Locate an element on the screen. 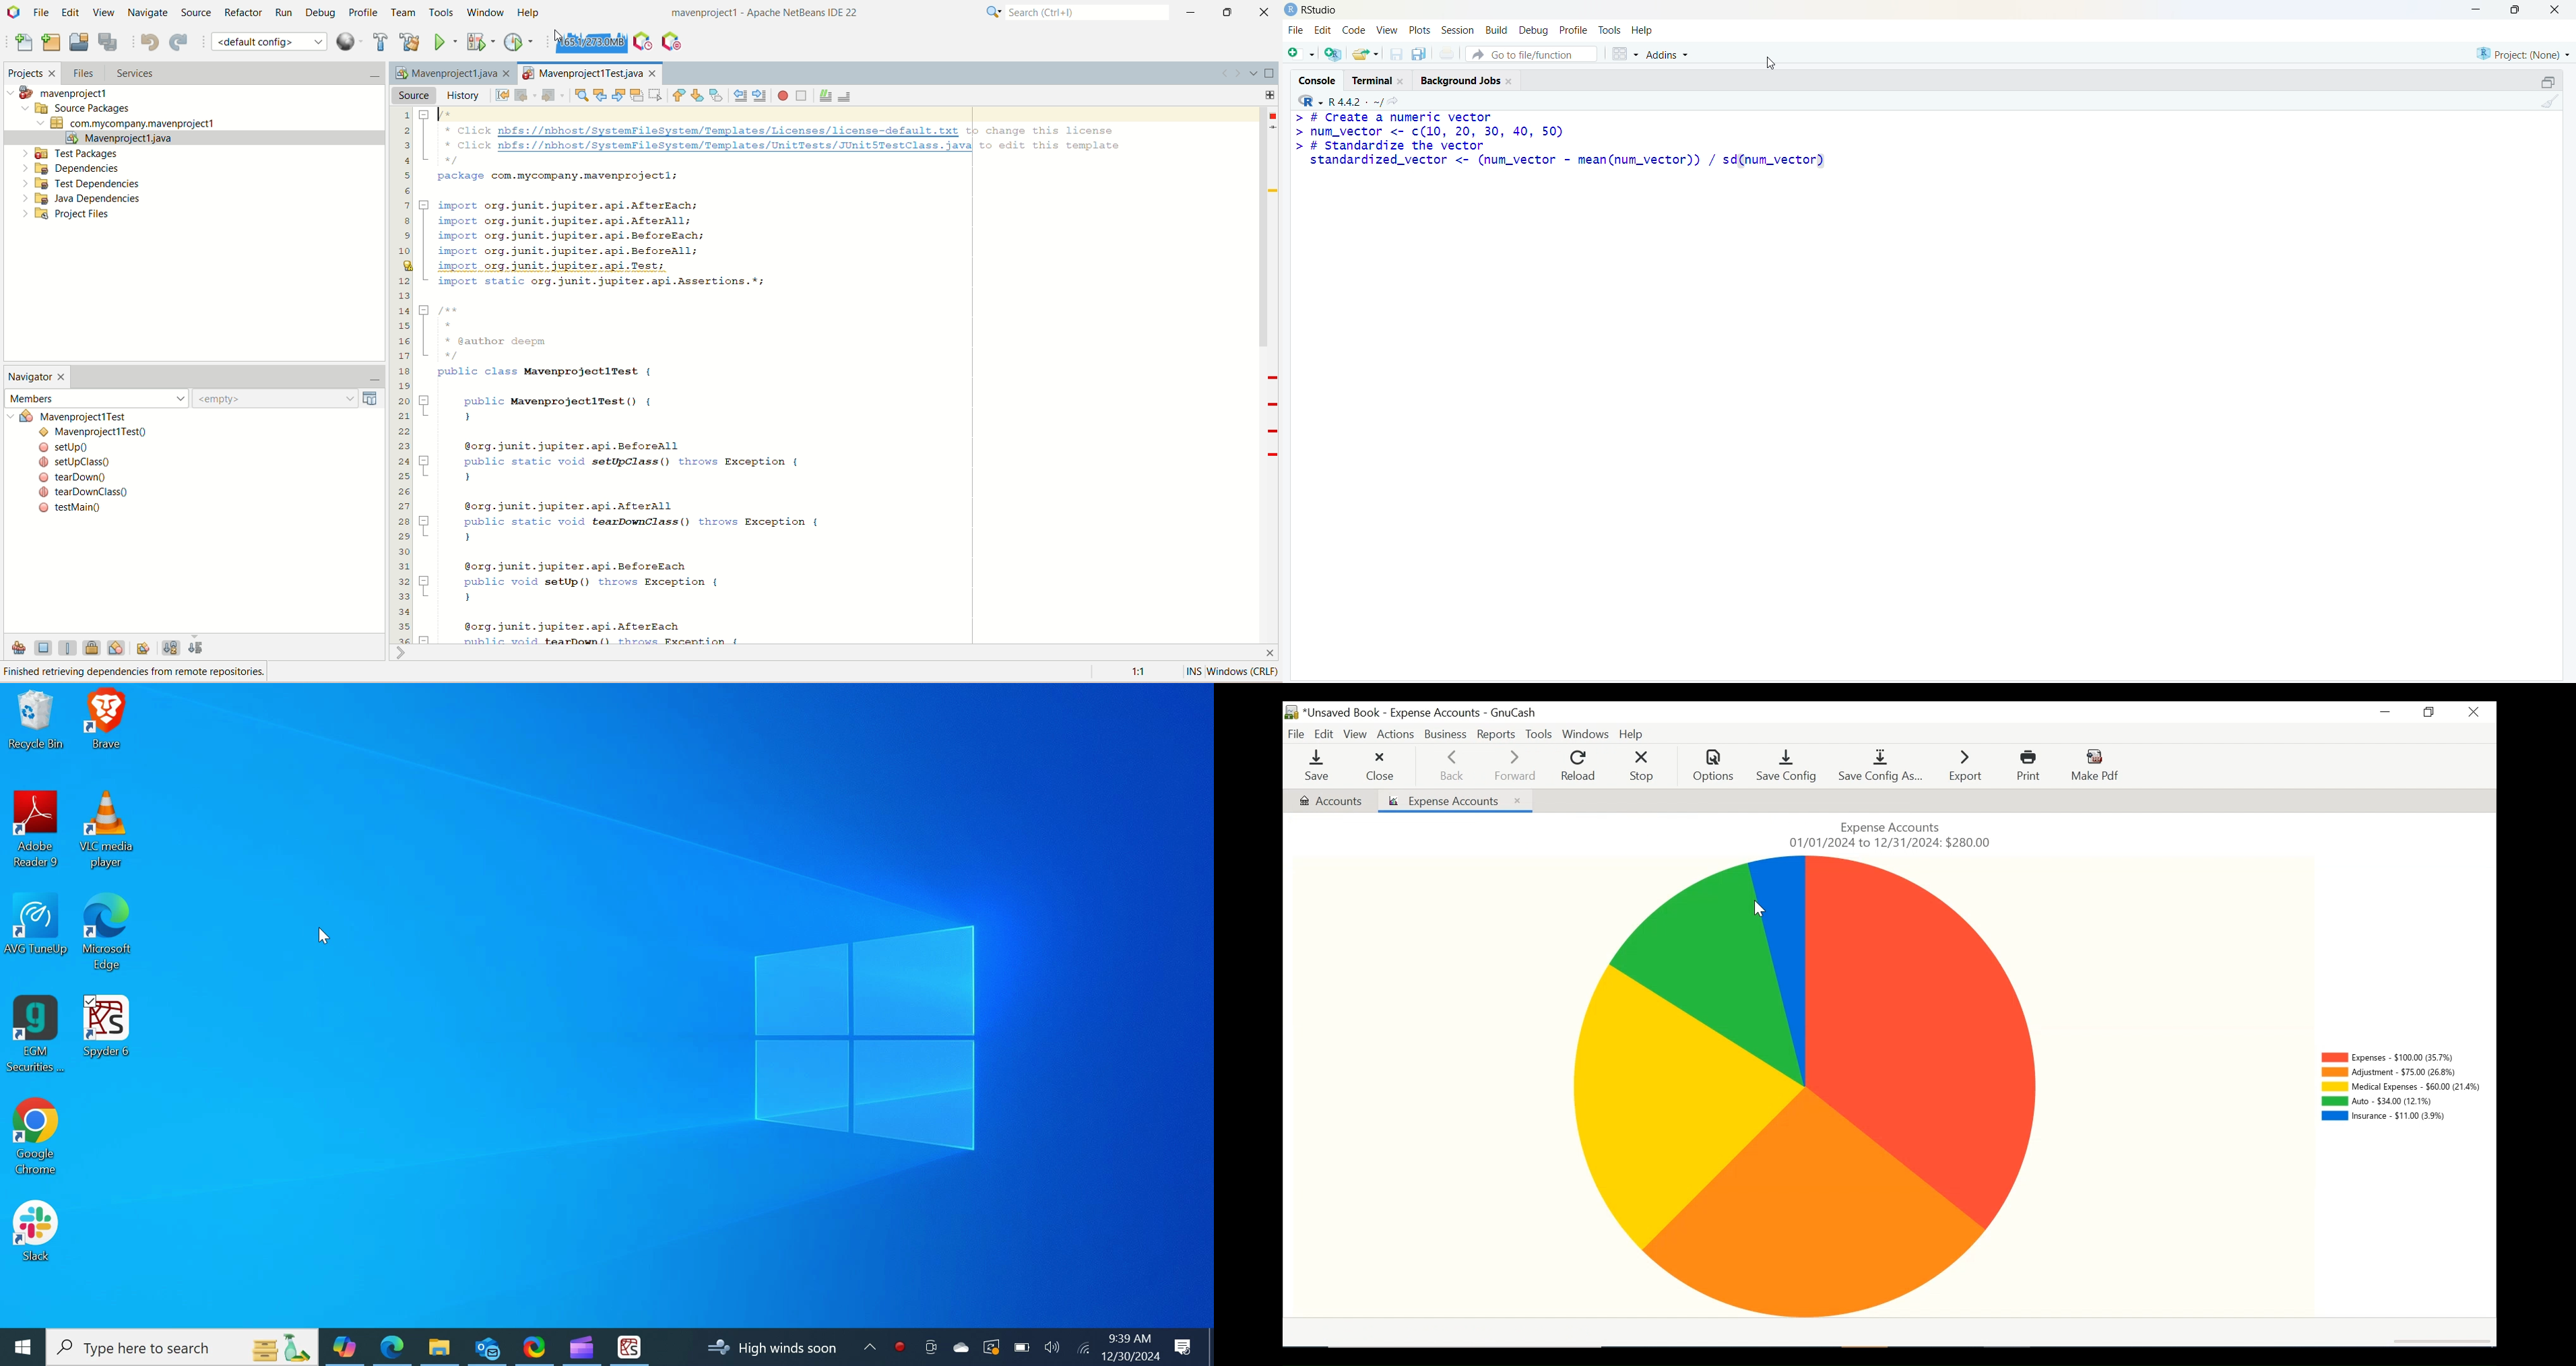 This screenshot has width=2576, height=1372. Charge is located at coordinates (1021, 1347).